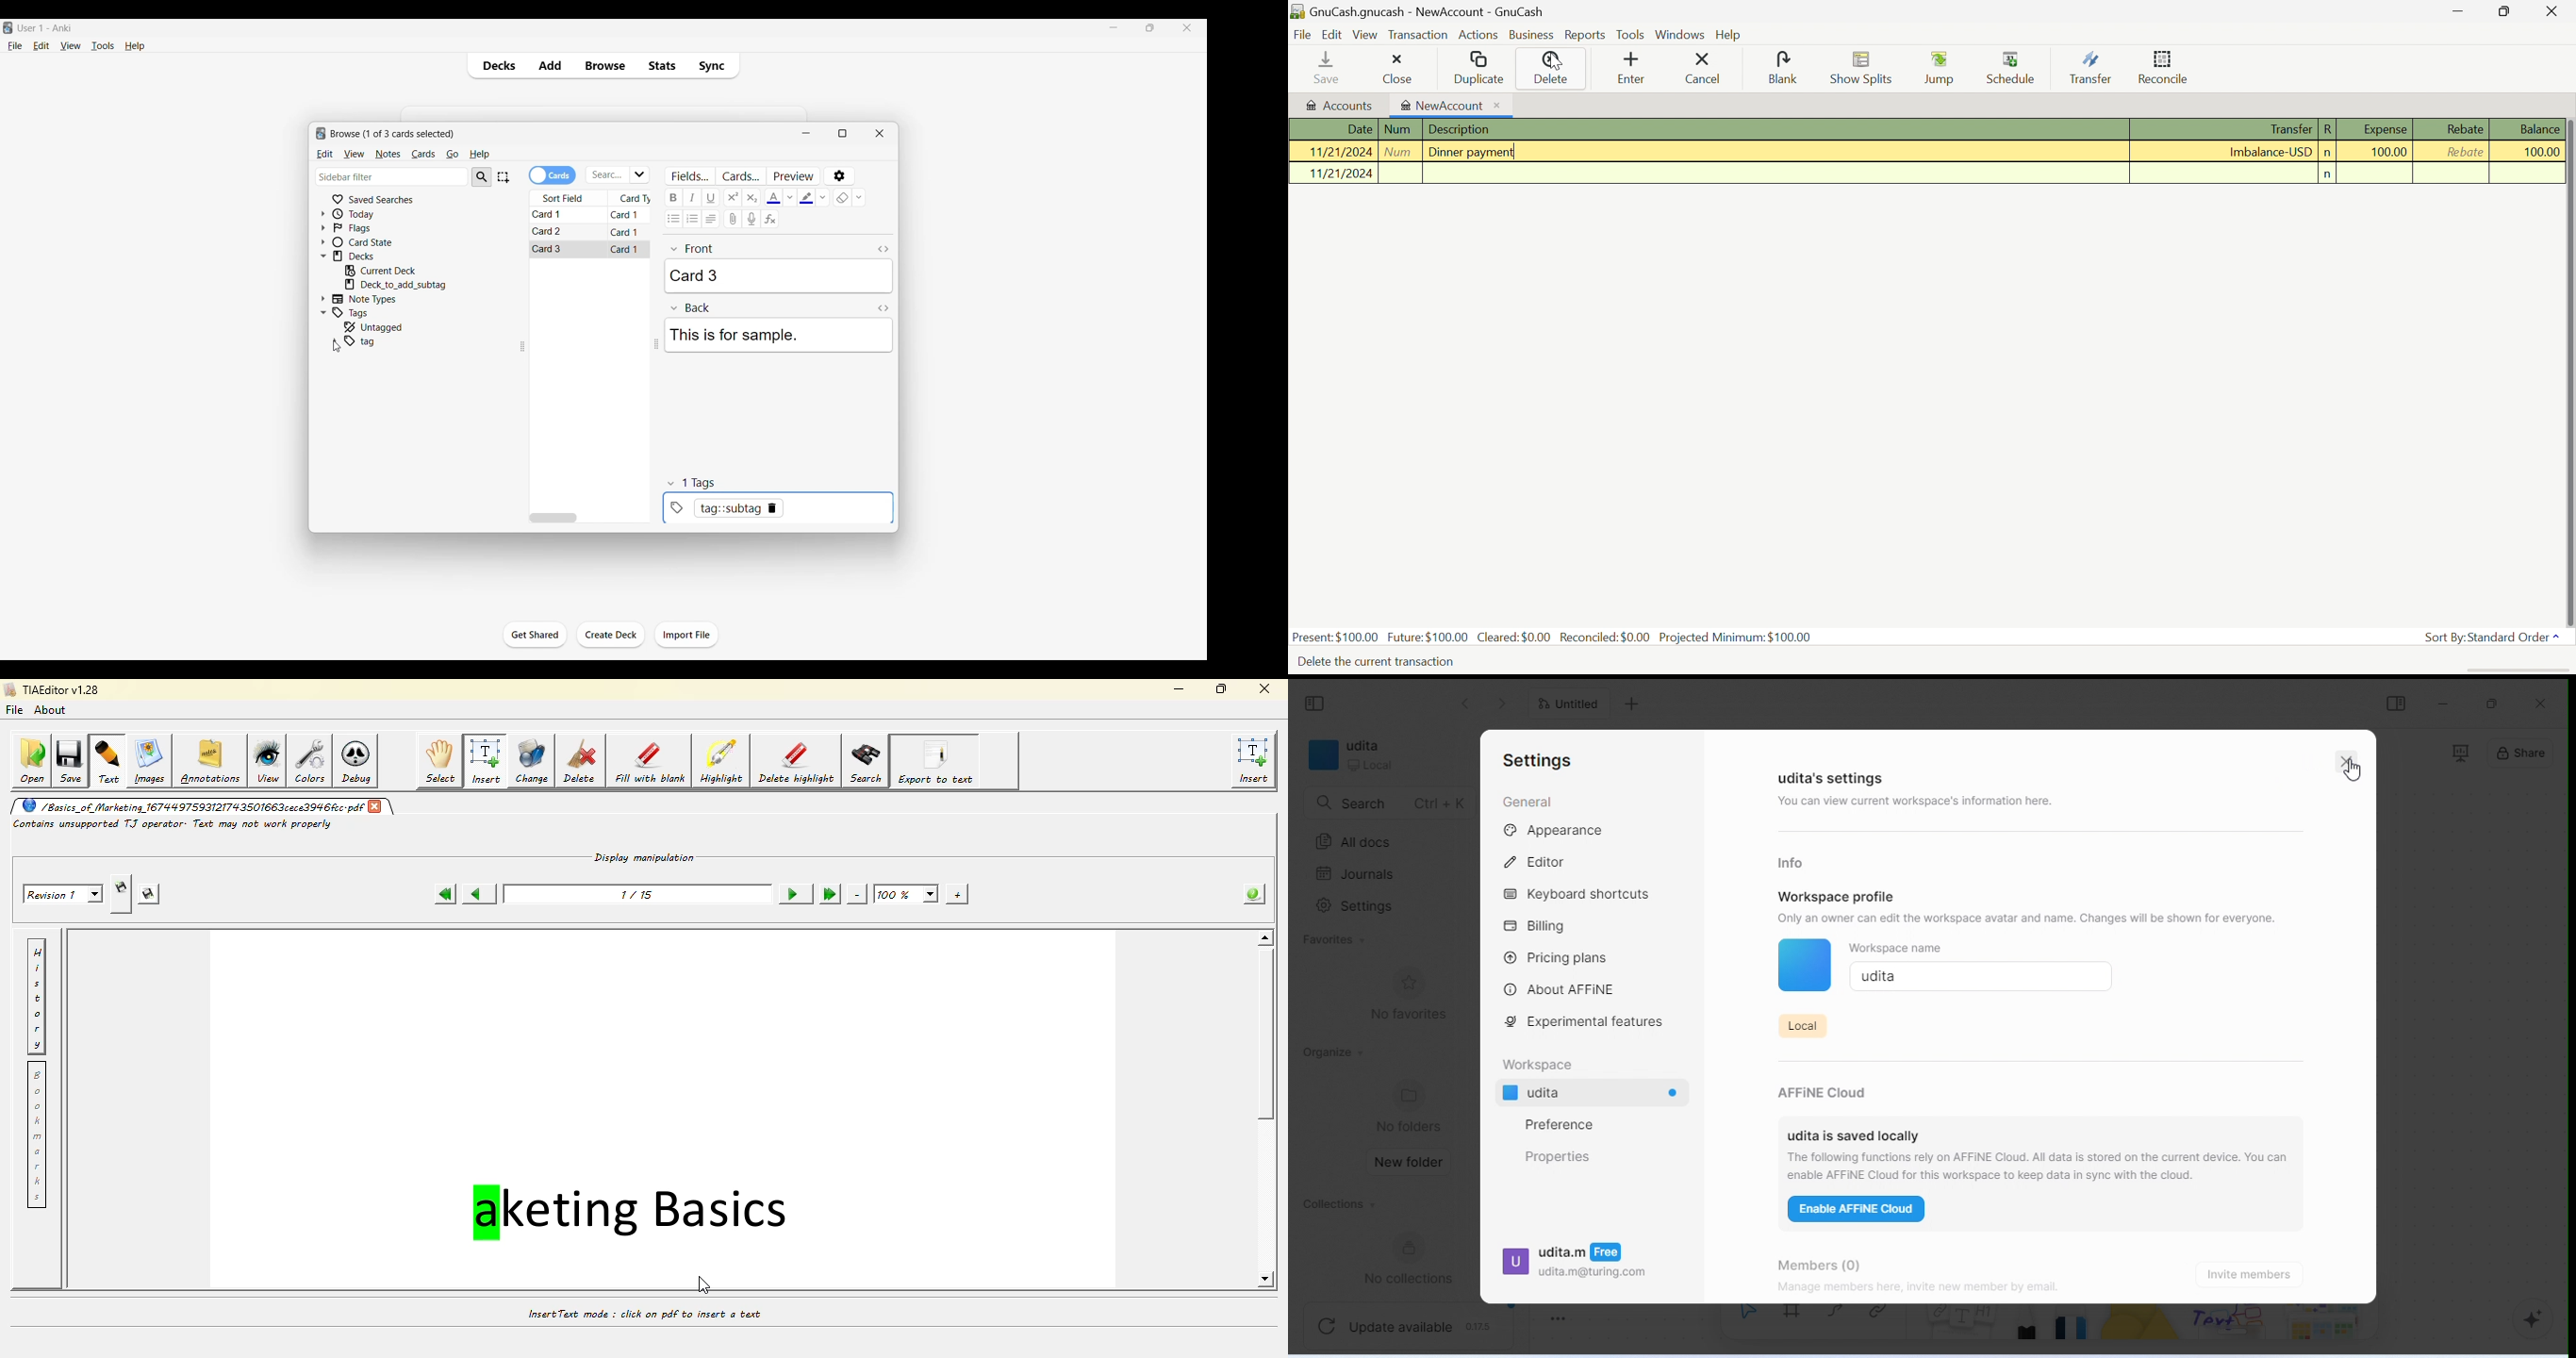 This screenshot has width=2576, height=1372. Describe the element at coordinates (1966, 946) in the screenshot. I see `Workspace name` at that location.